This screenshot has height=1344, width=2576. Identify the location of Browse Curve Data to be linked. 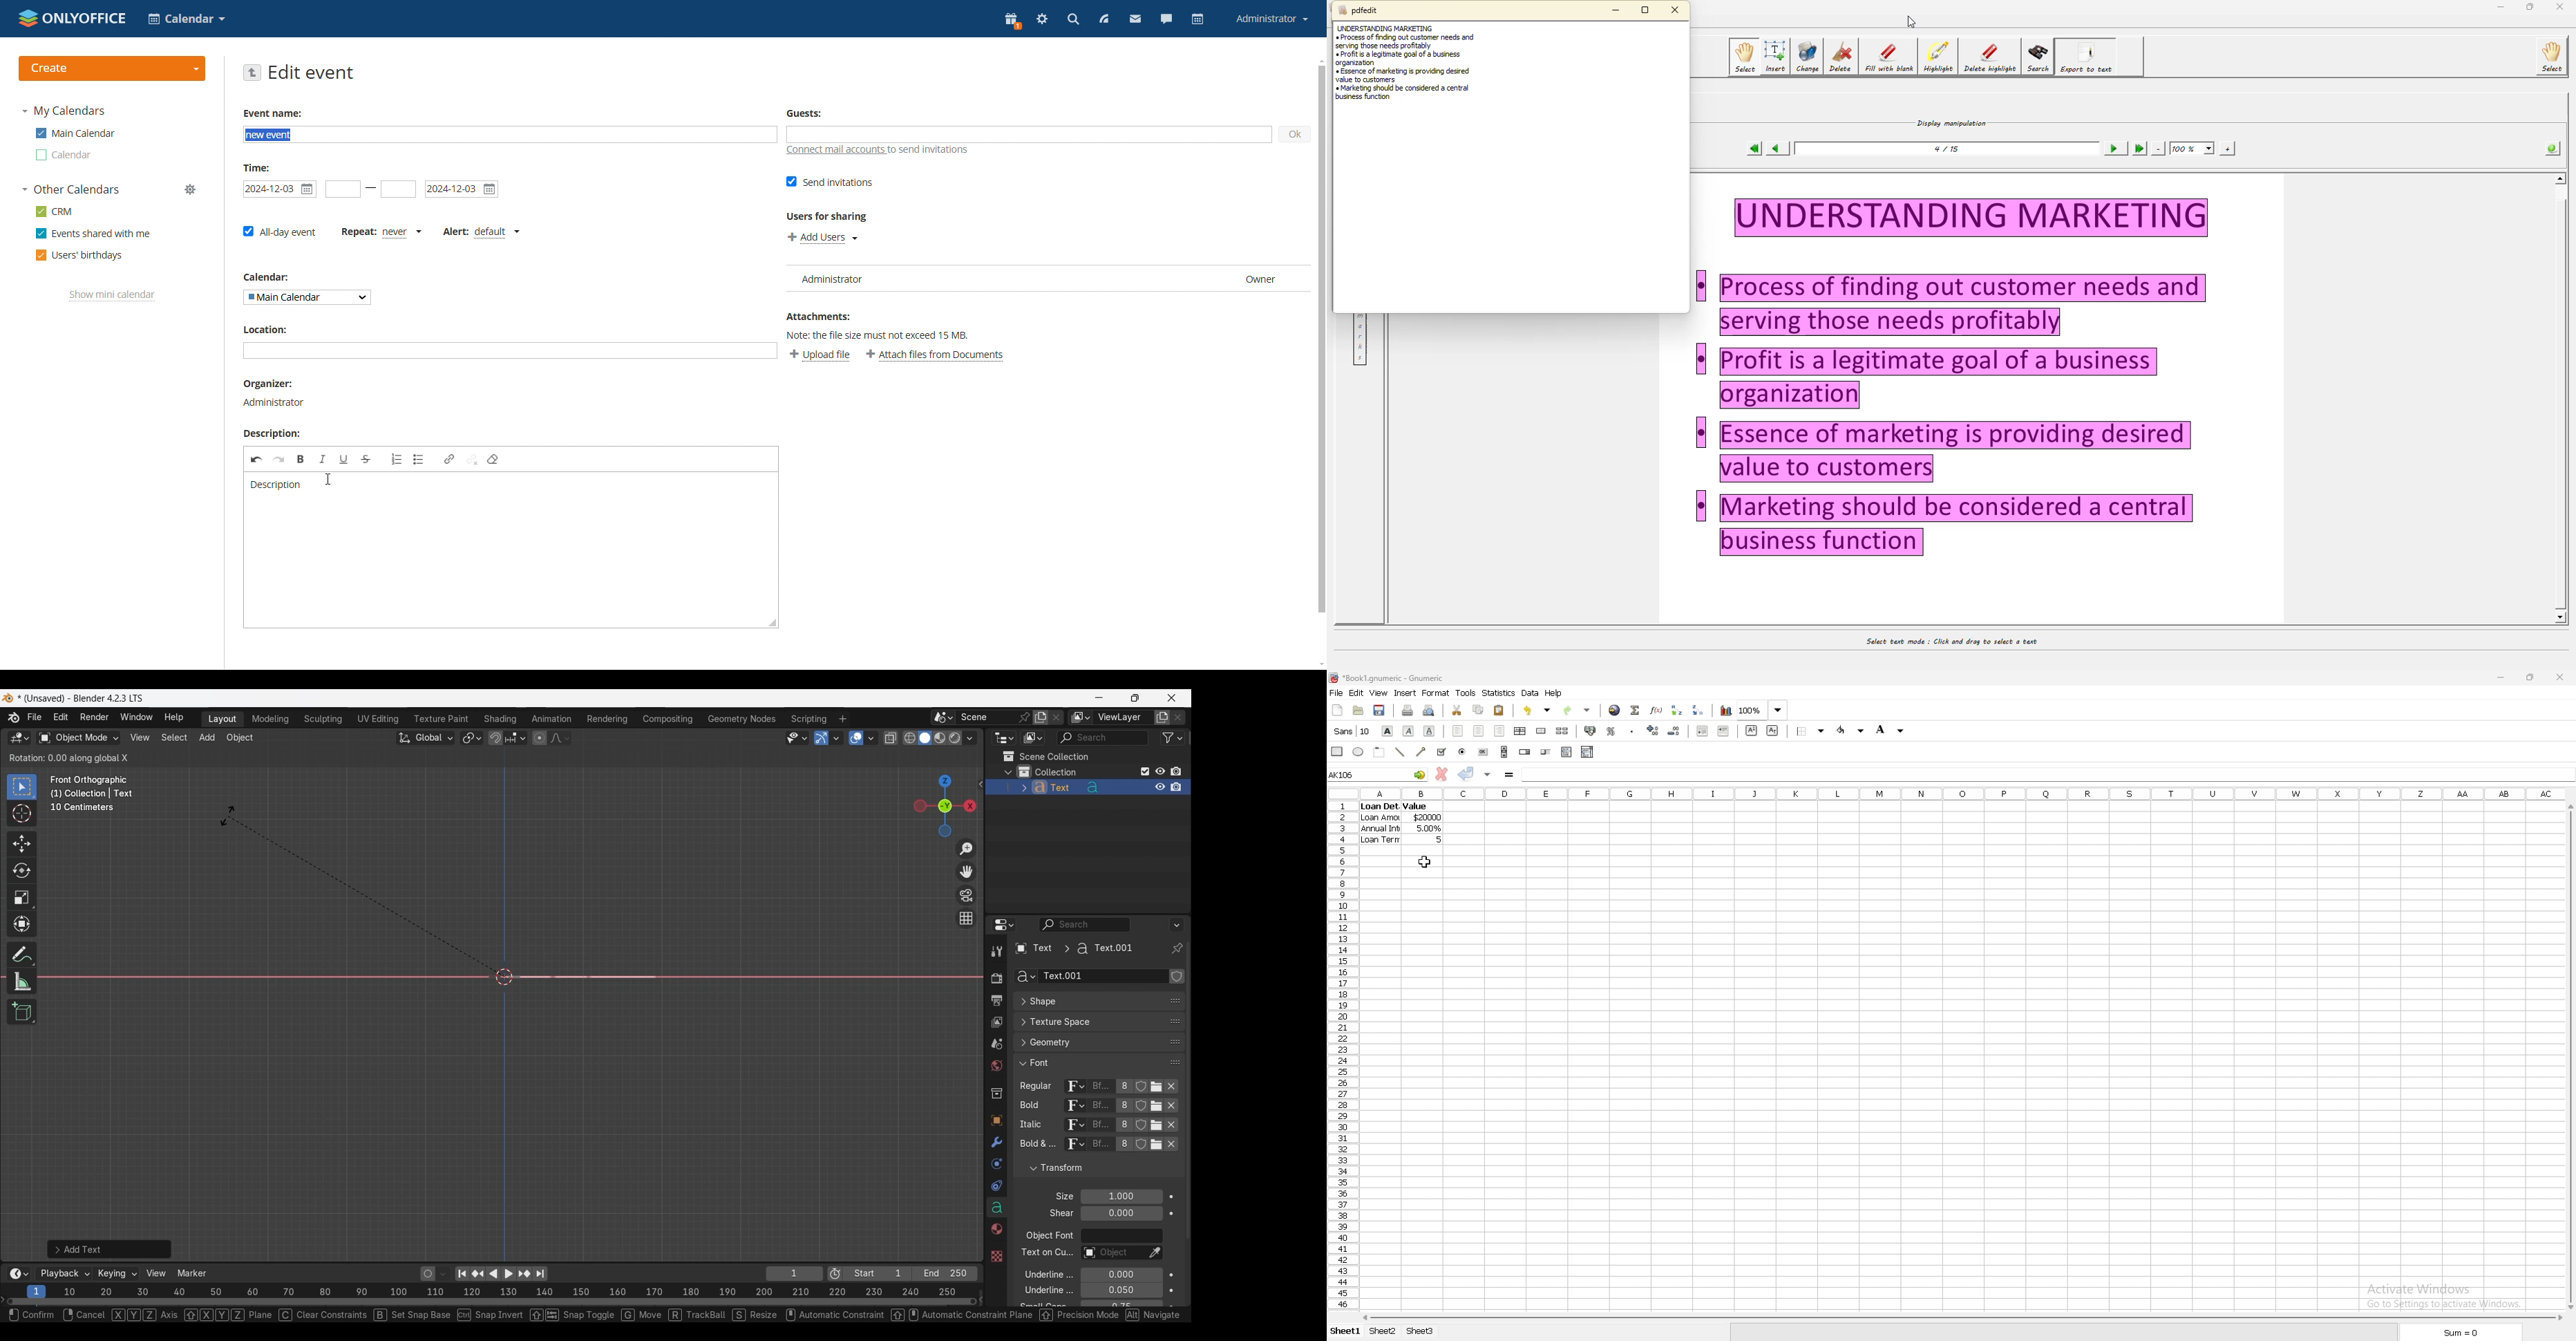
(1024, 977).